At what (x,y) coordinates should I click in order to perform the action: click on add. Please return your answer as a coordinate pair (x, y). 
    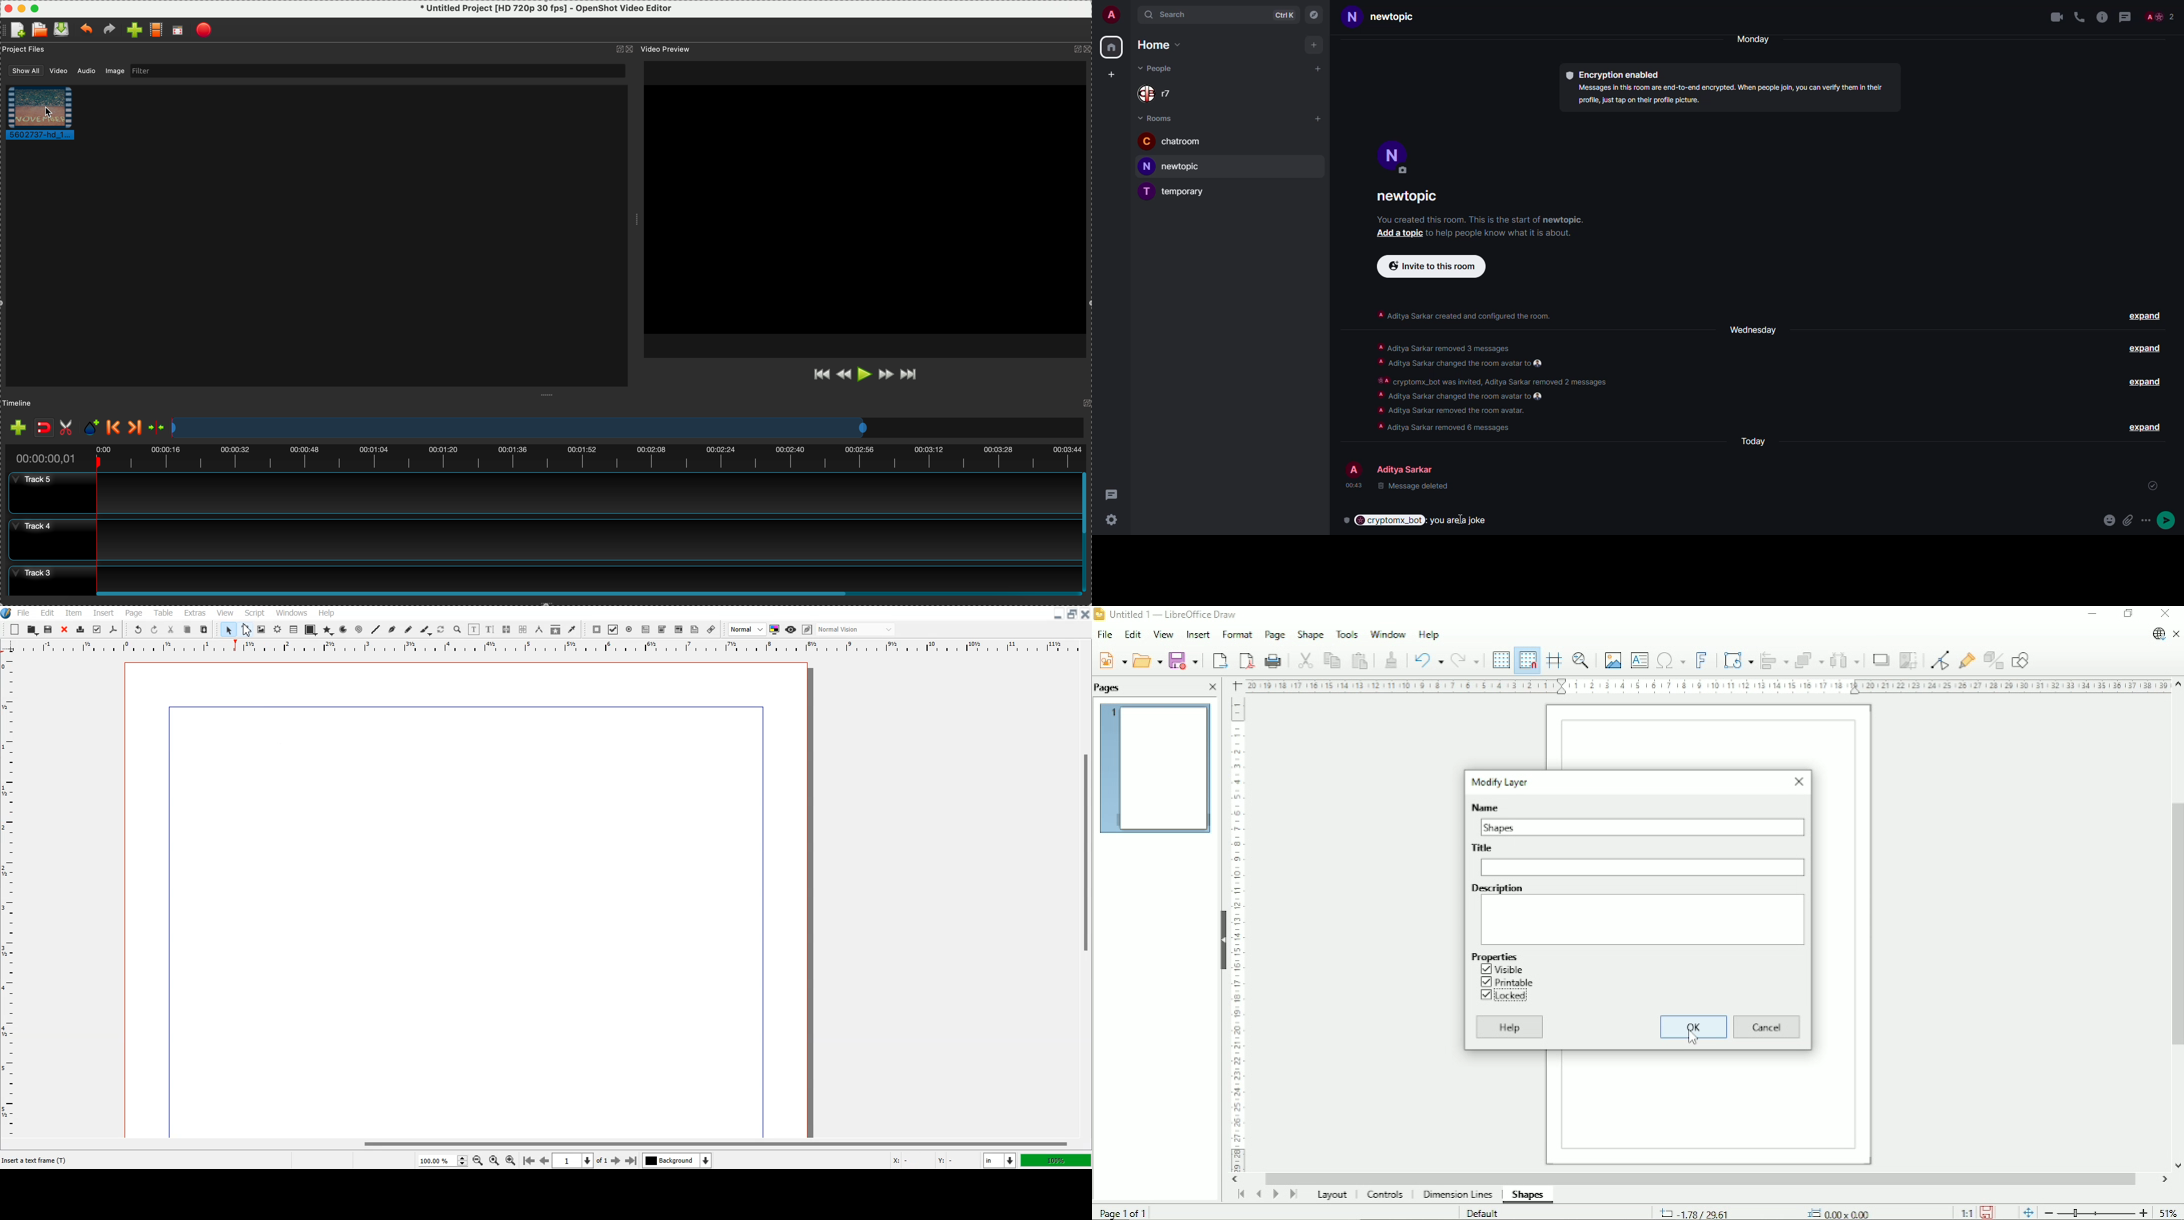
    Looking at the image, I should click on (1110, 76).